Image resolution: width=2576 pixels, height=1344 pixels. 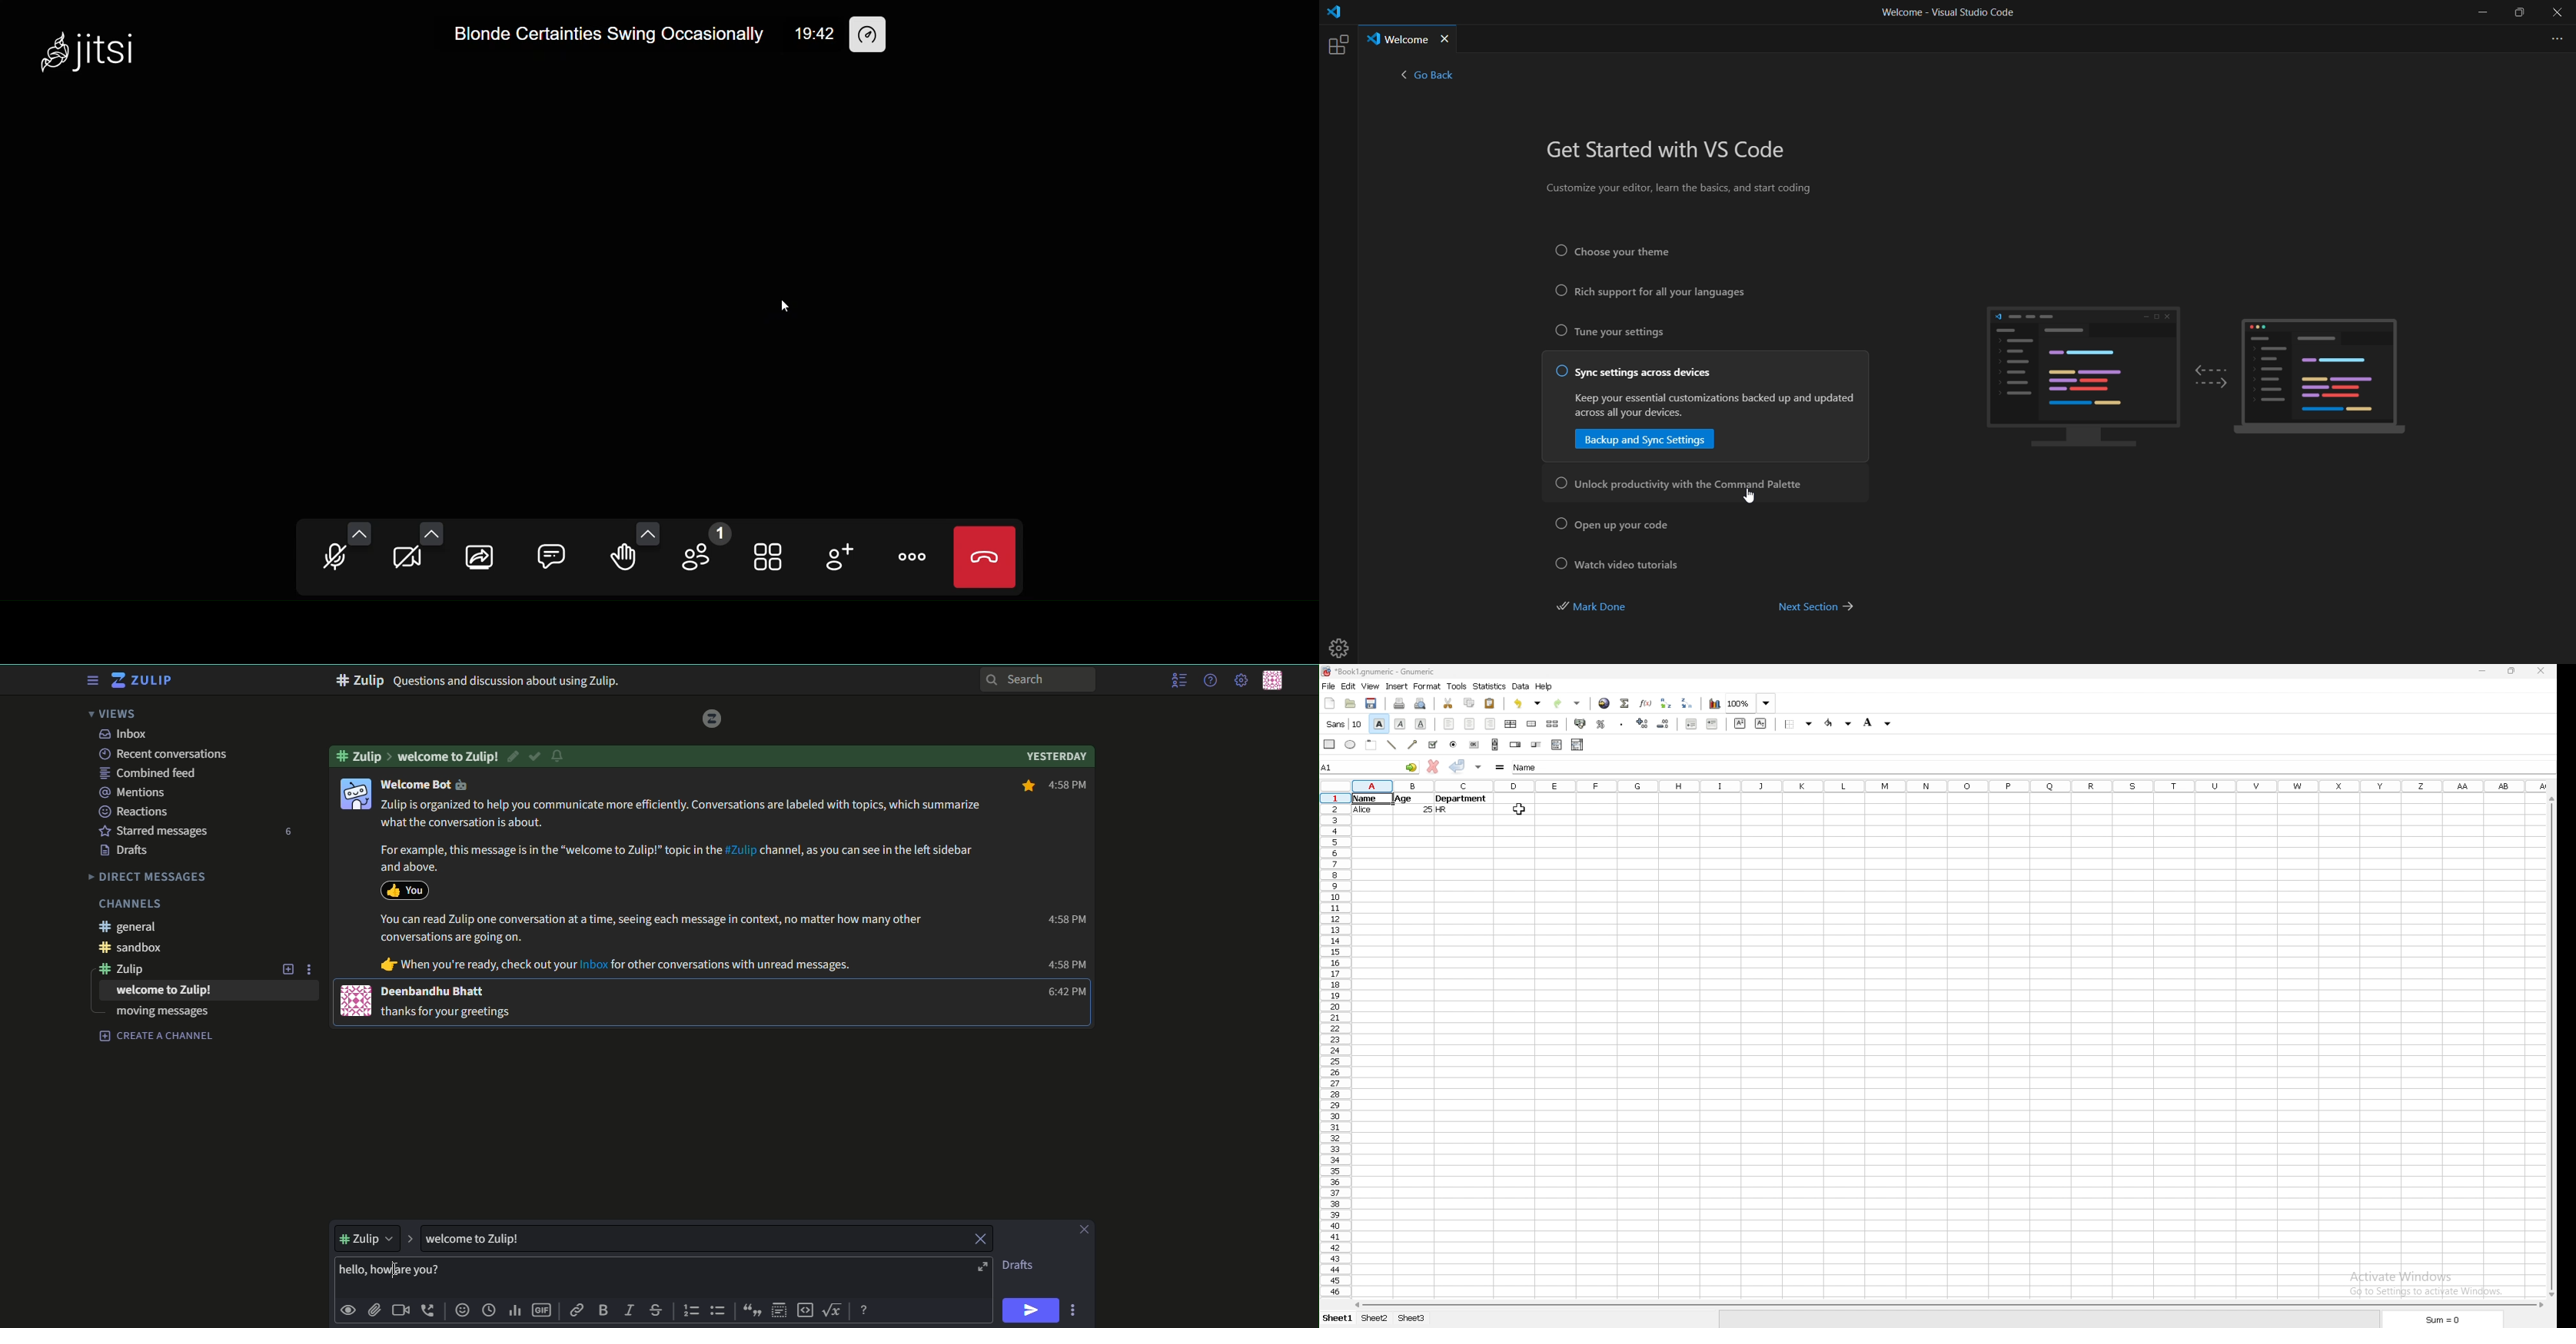 What do you see at coordinates (692, 1310) in the screenshot?
I see `numbered list` at bounding box center [692, 1310].